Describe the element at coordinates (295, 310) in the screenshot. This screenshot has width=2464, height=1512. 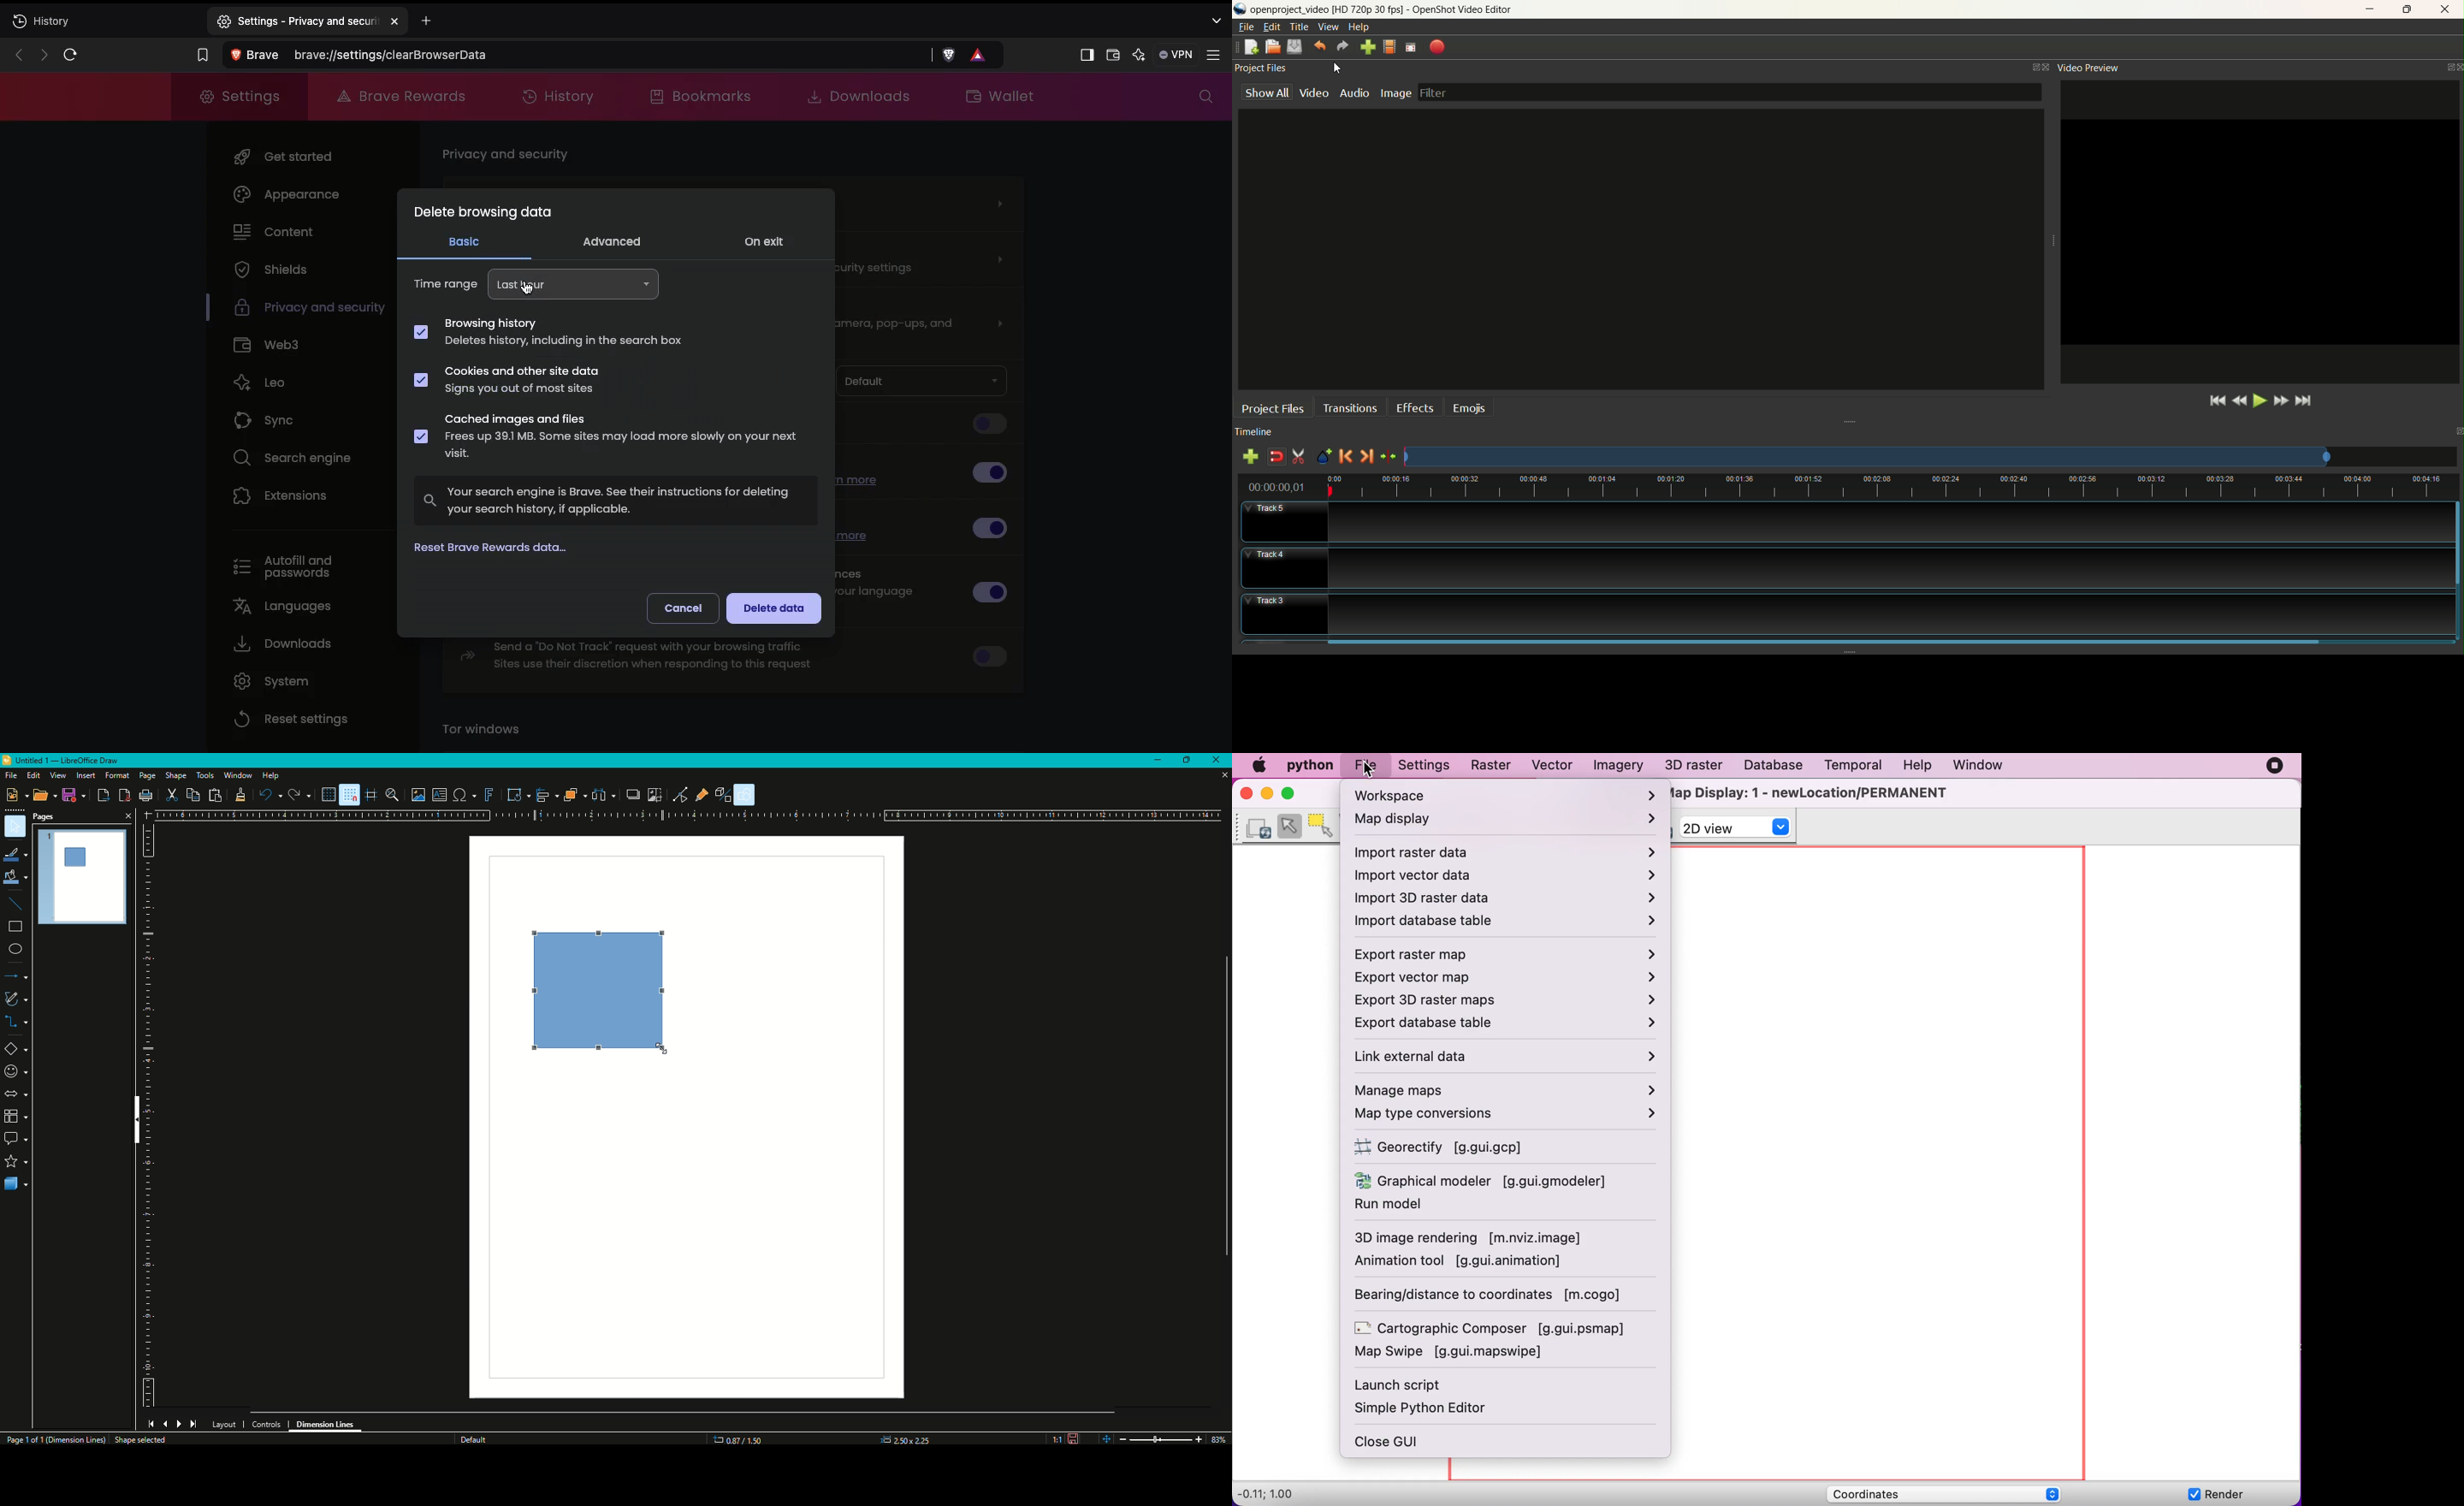
I see `Privacy and security` at that location.